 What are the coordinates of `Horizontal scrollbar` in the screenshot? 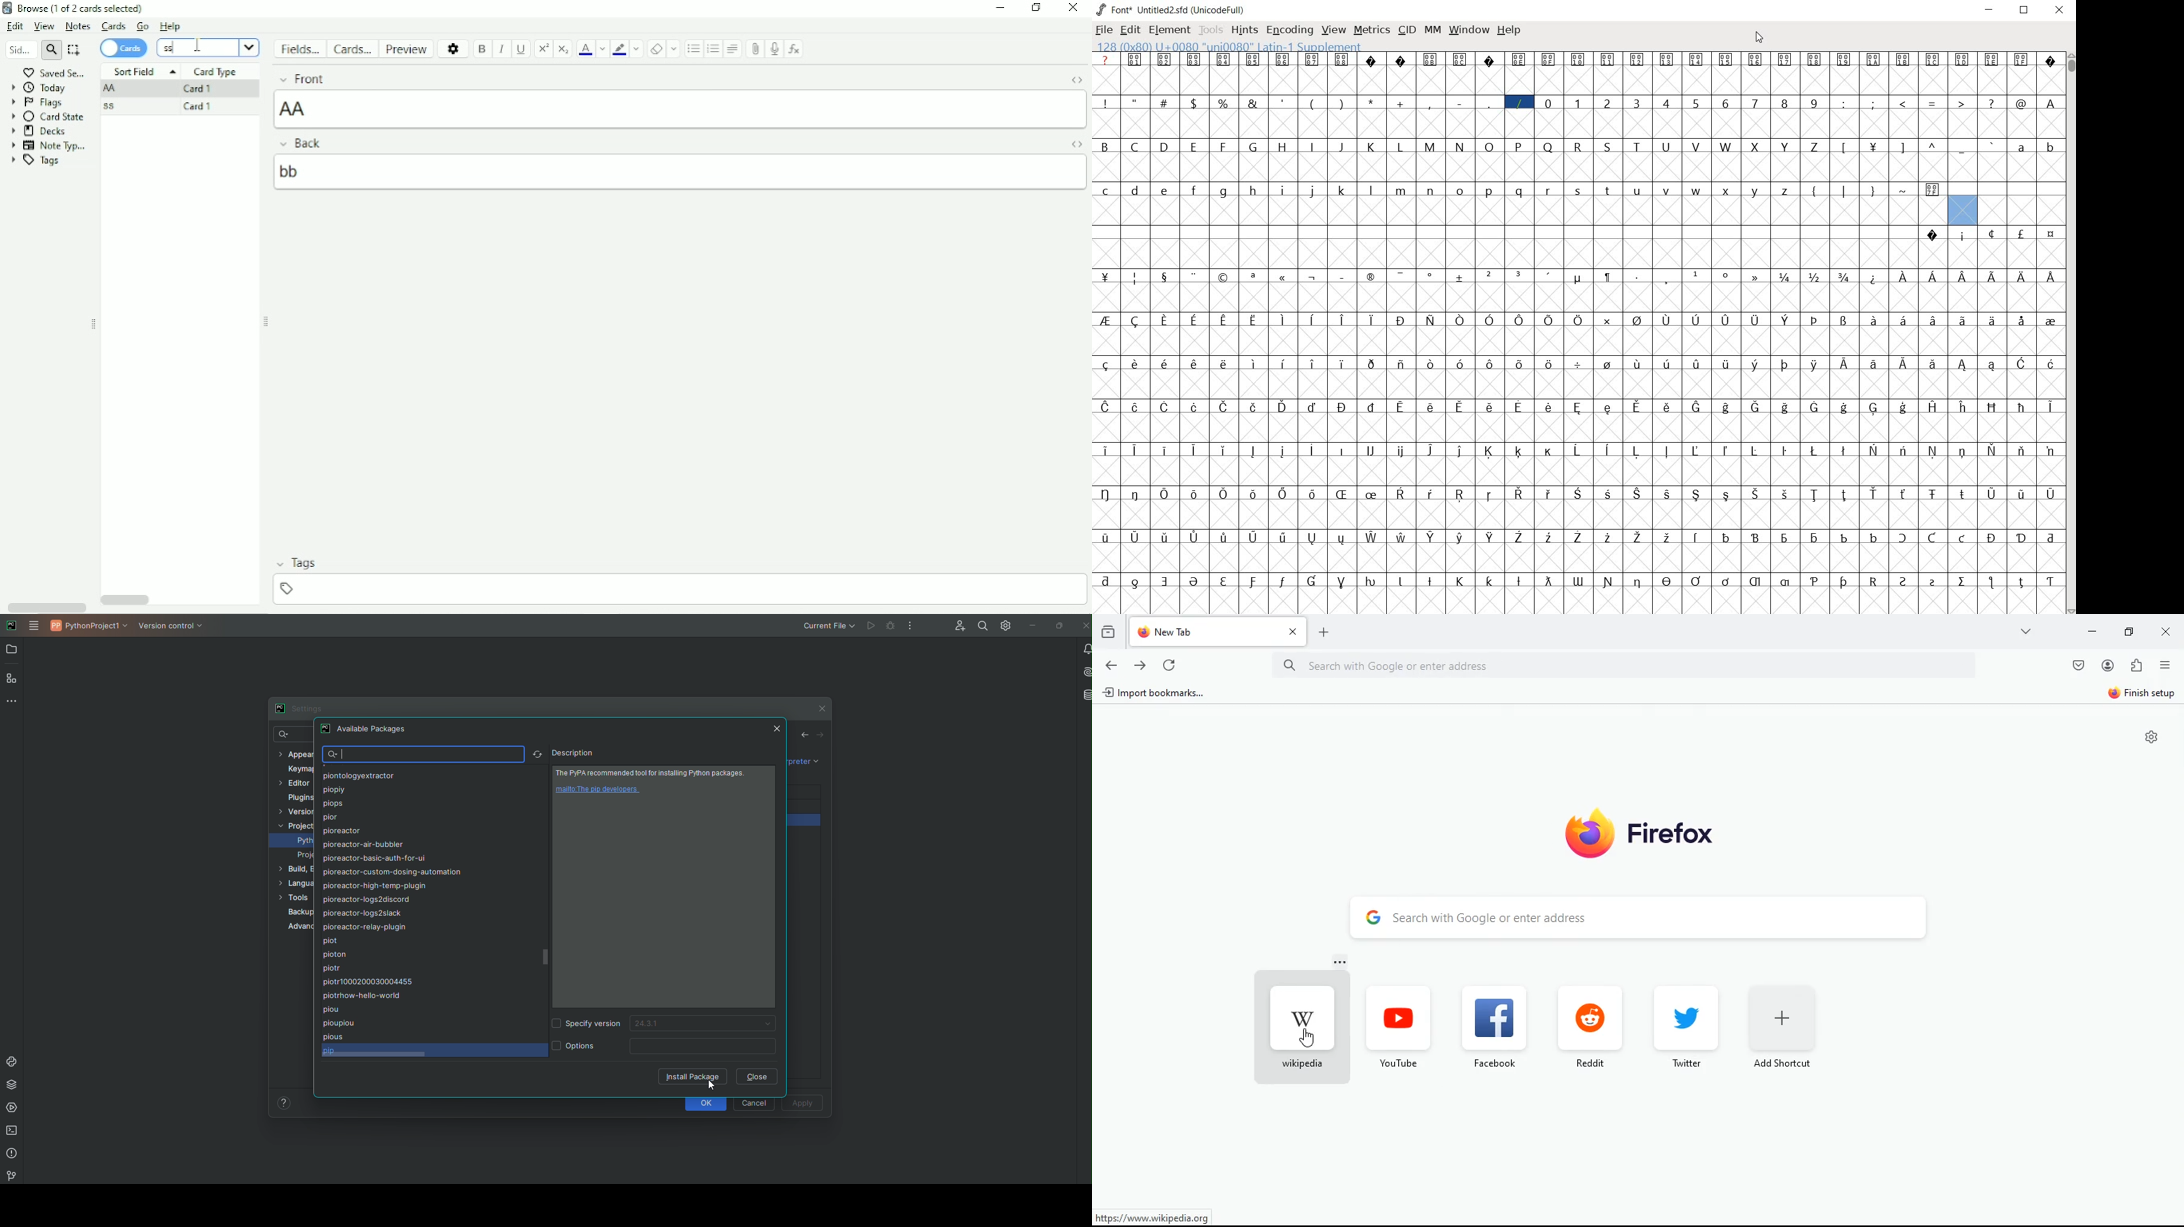 It's located at (46, 606).